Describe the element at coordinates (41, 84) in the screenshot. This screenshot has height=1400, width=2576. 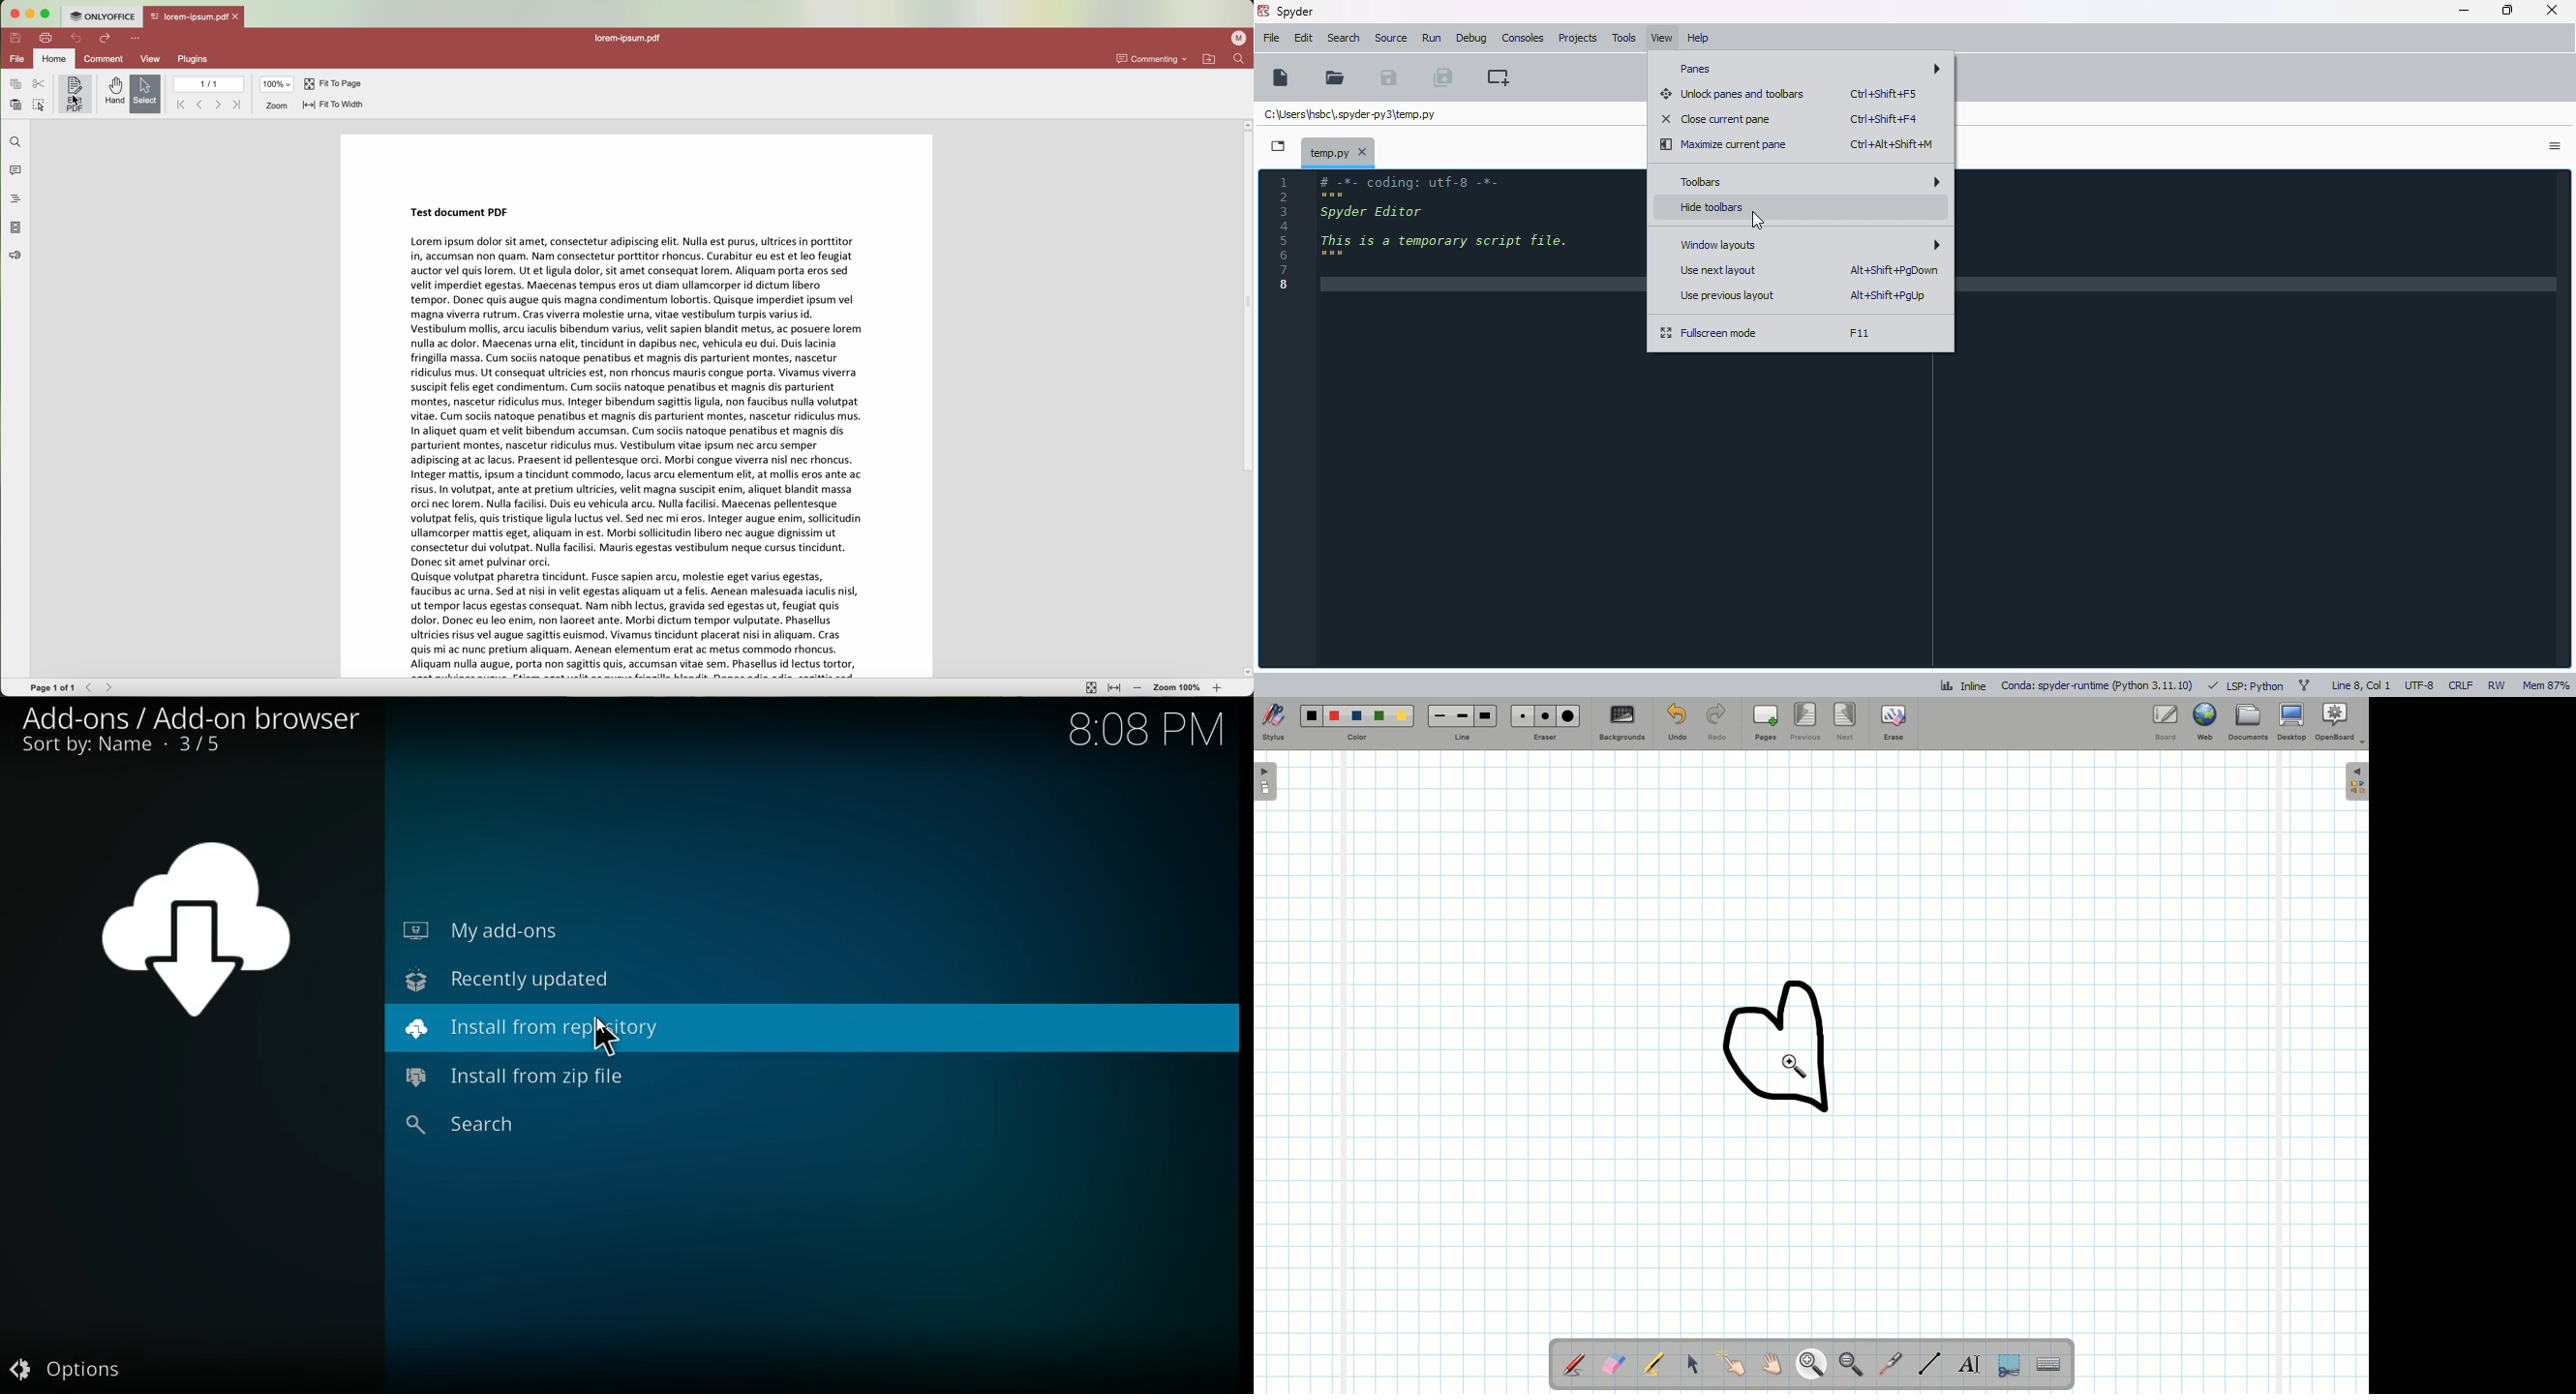
I see `cut` at that location.